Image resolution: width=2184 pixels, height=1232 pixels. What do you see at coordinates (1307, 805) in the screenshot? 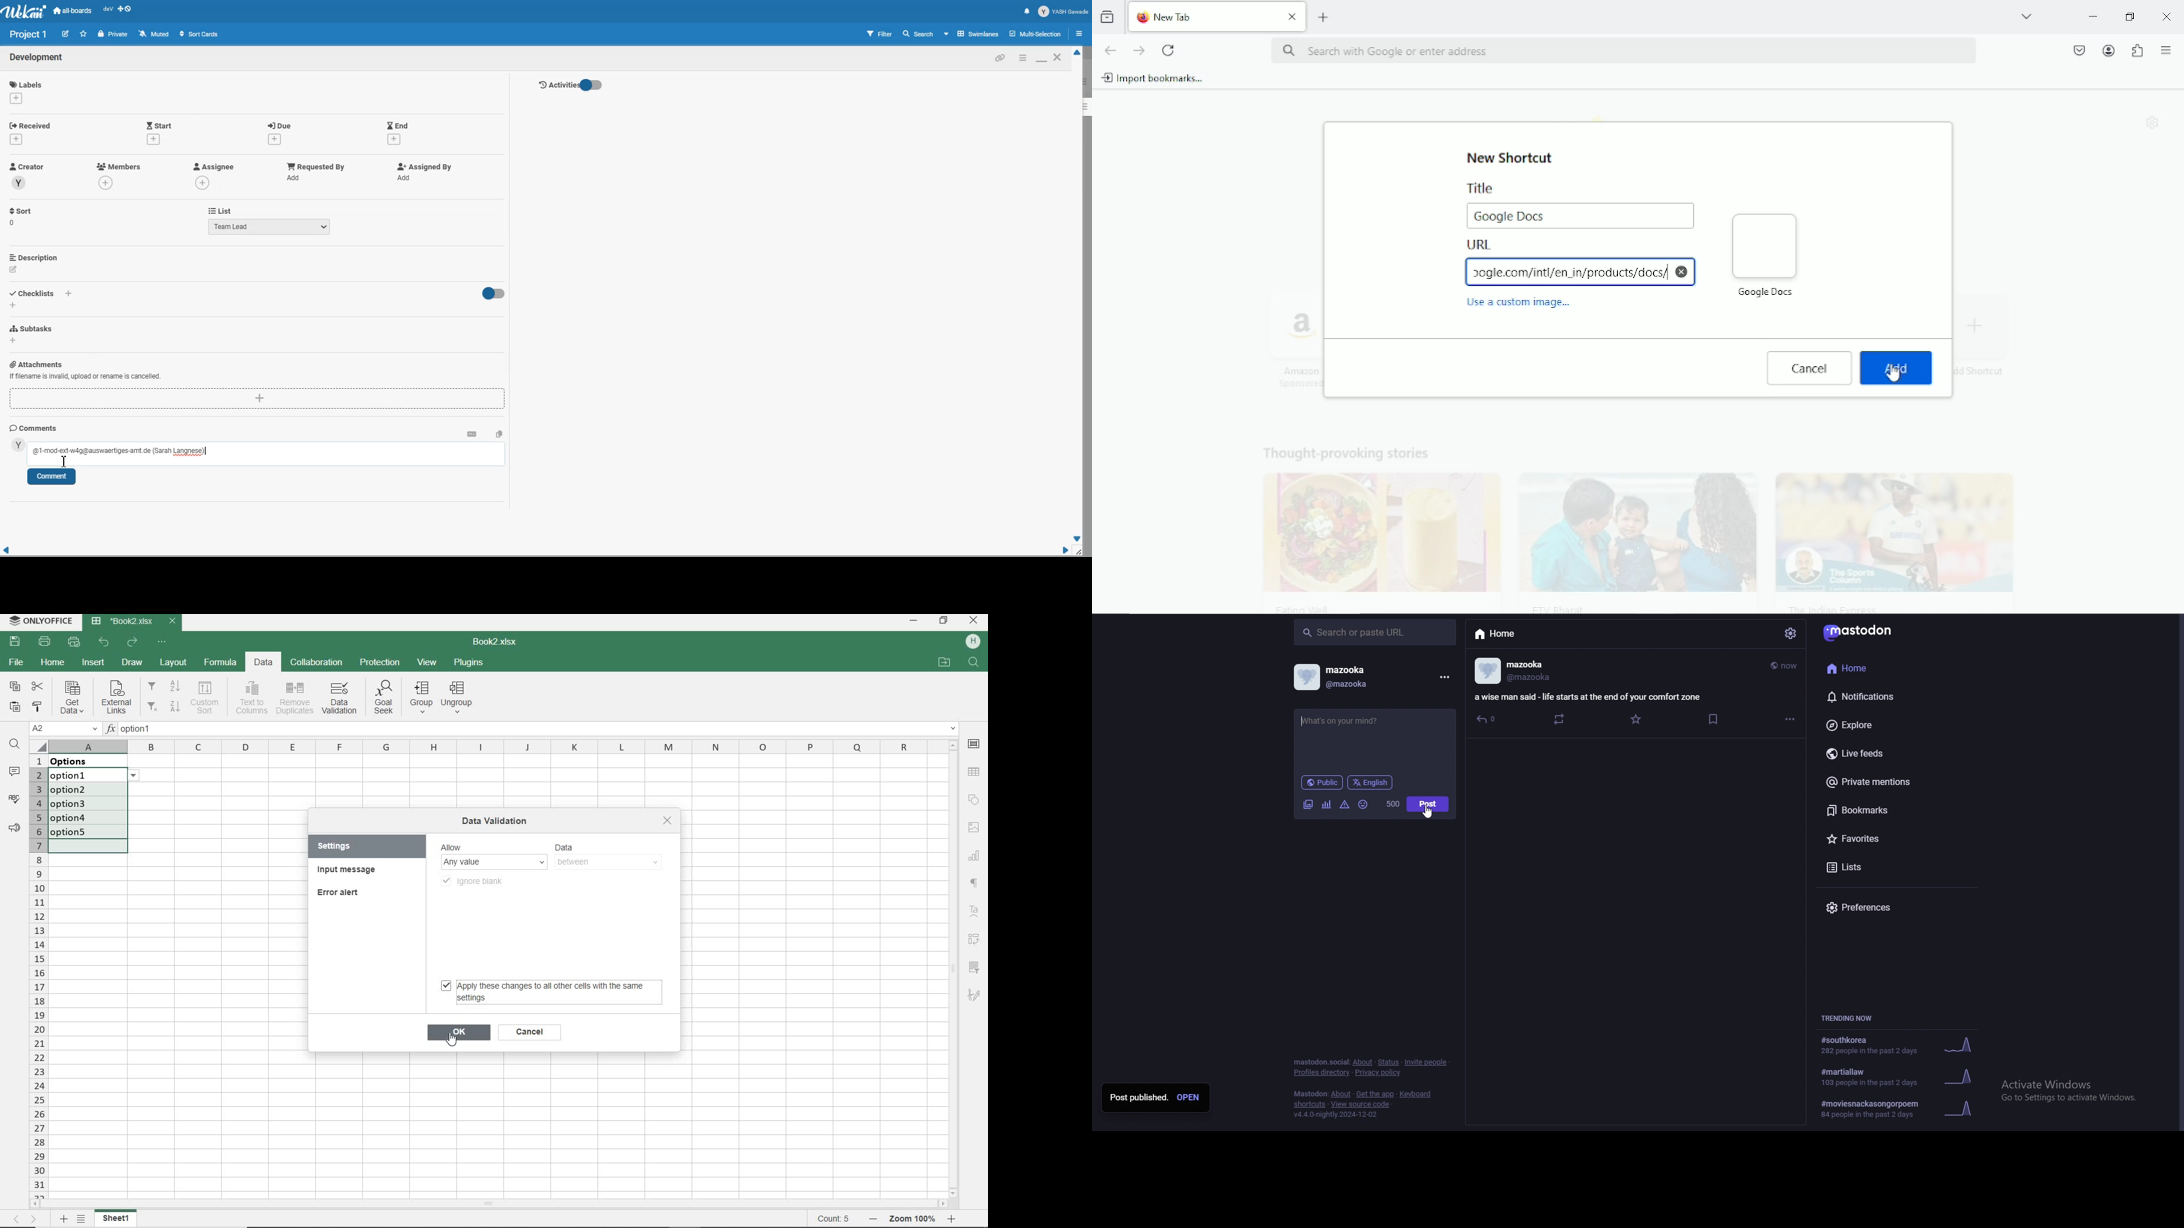
I see `image` at bounding box center [1307, 805].